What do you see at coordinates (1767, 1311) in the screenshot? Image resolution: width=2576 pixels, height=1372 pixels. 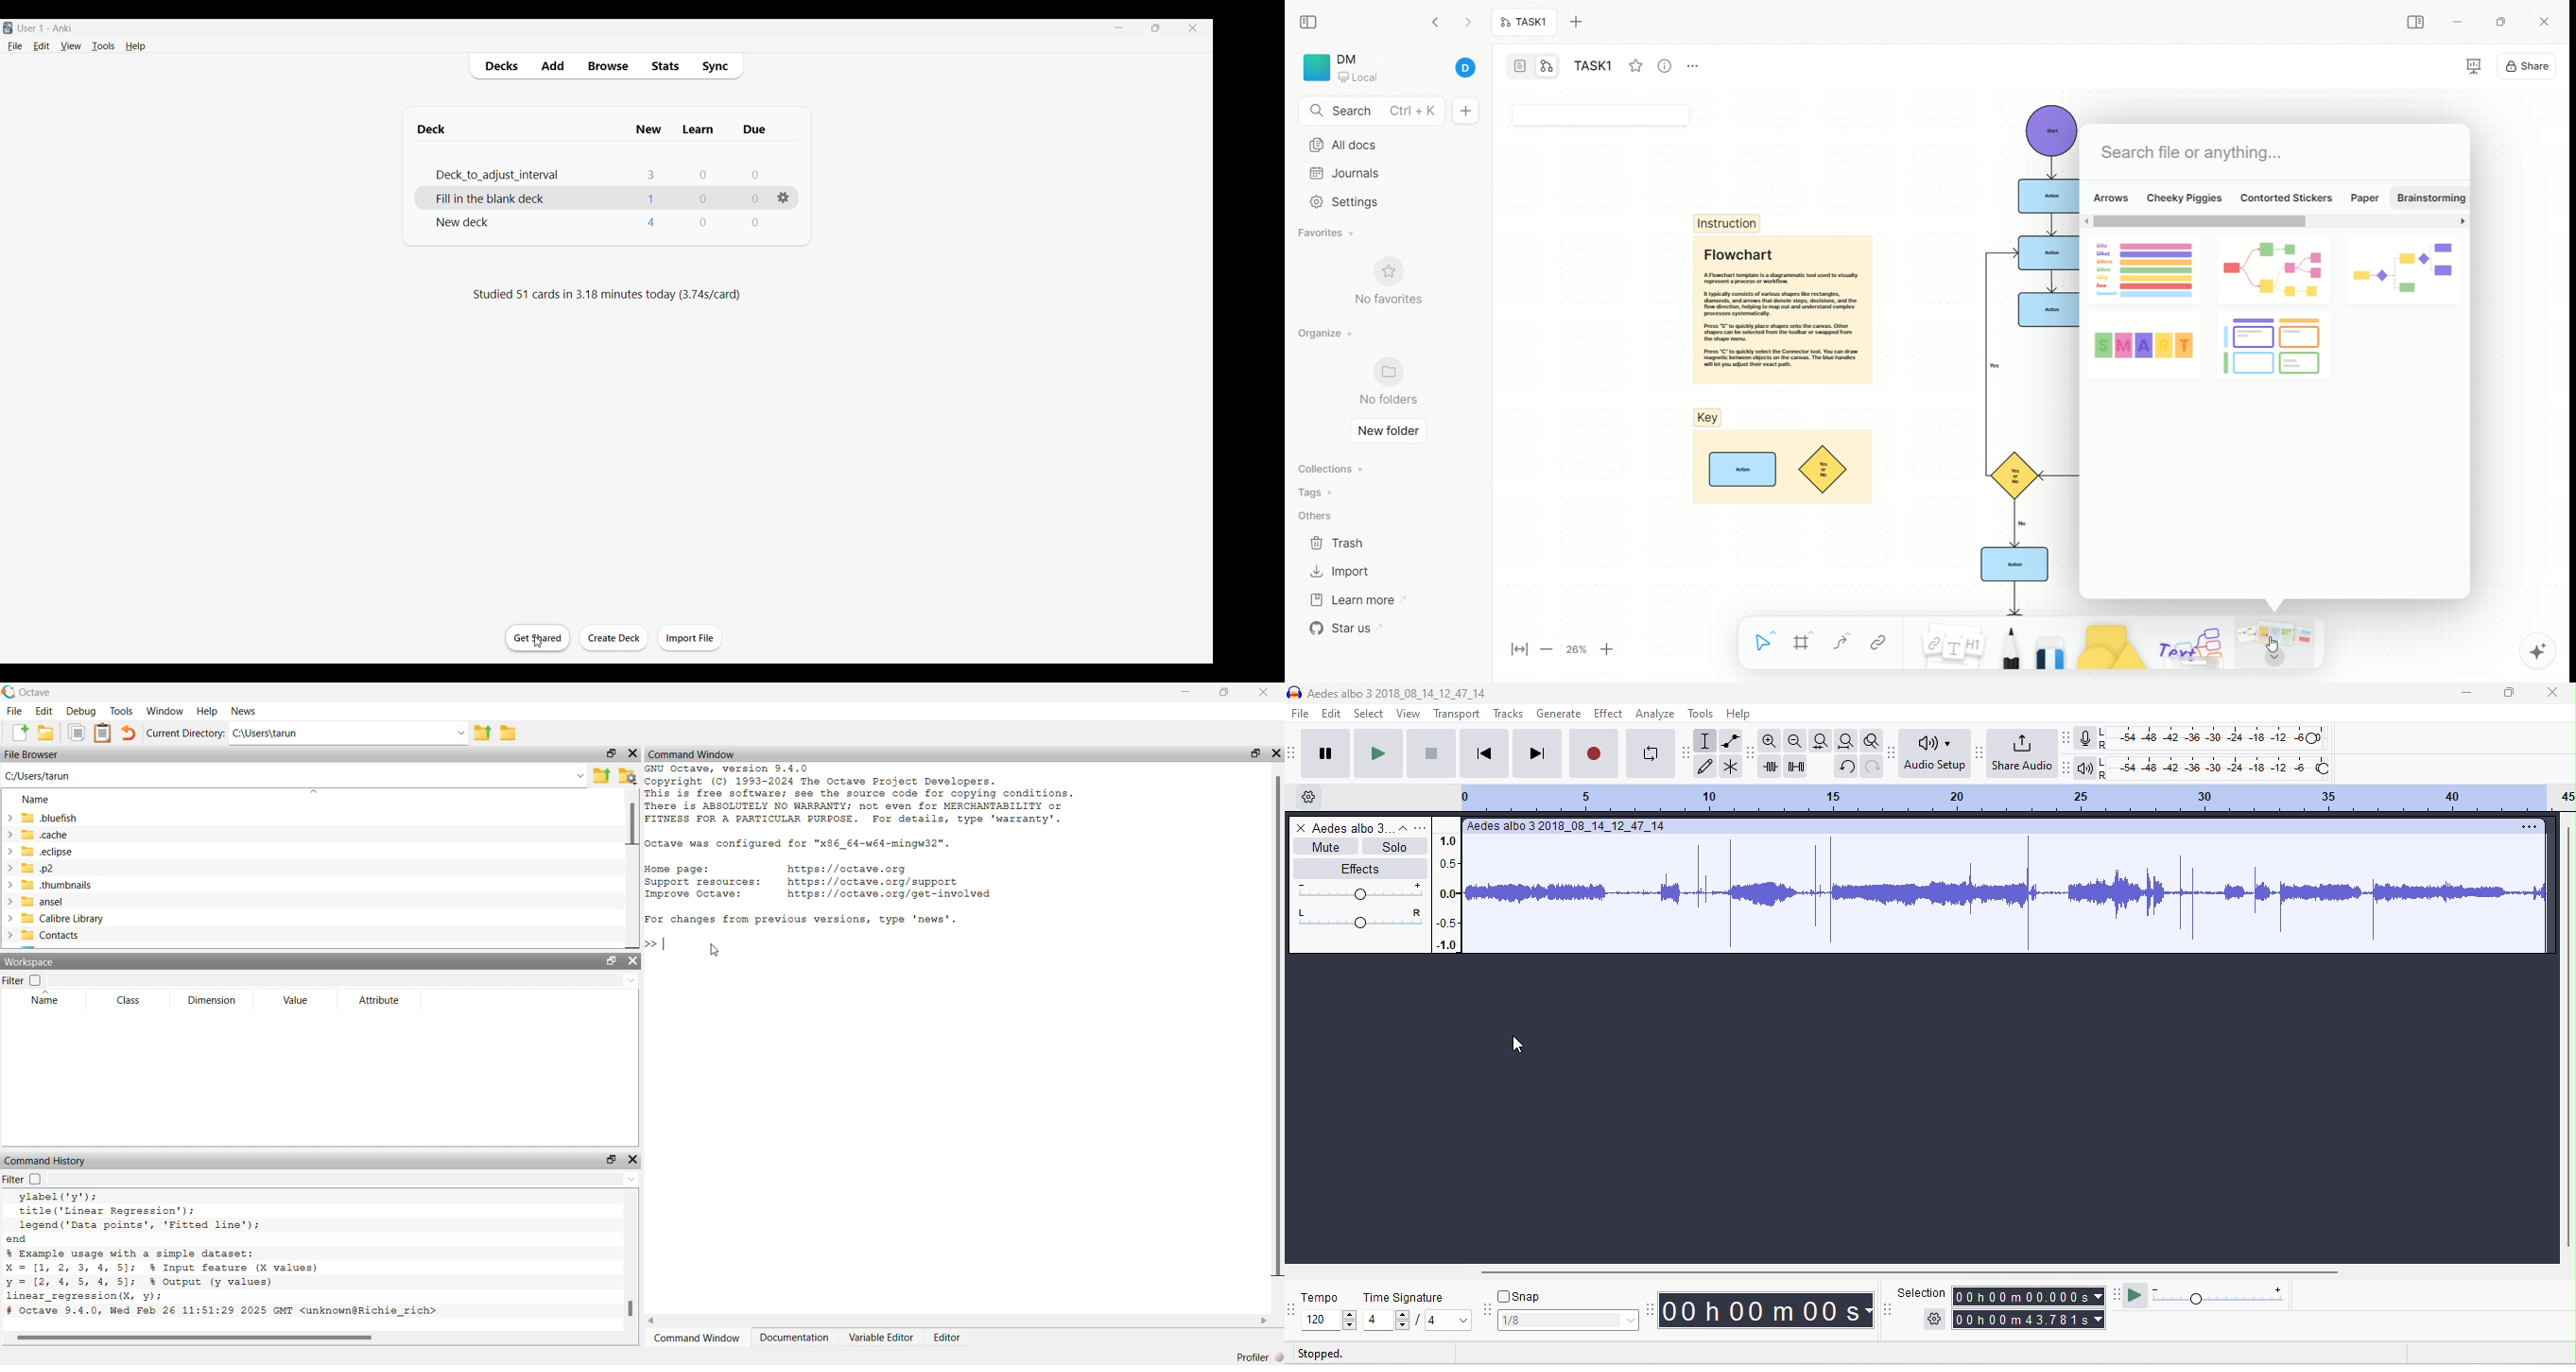 I see `audacity time` at bounding box center [1767, 1311].